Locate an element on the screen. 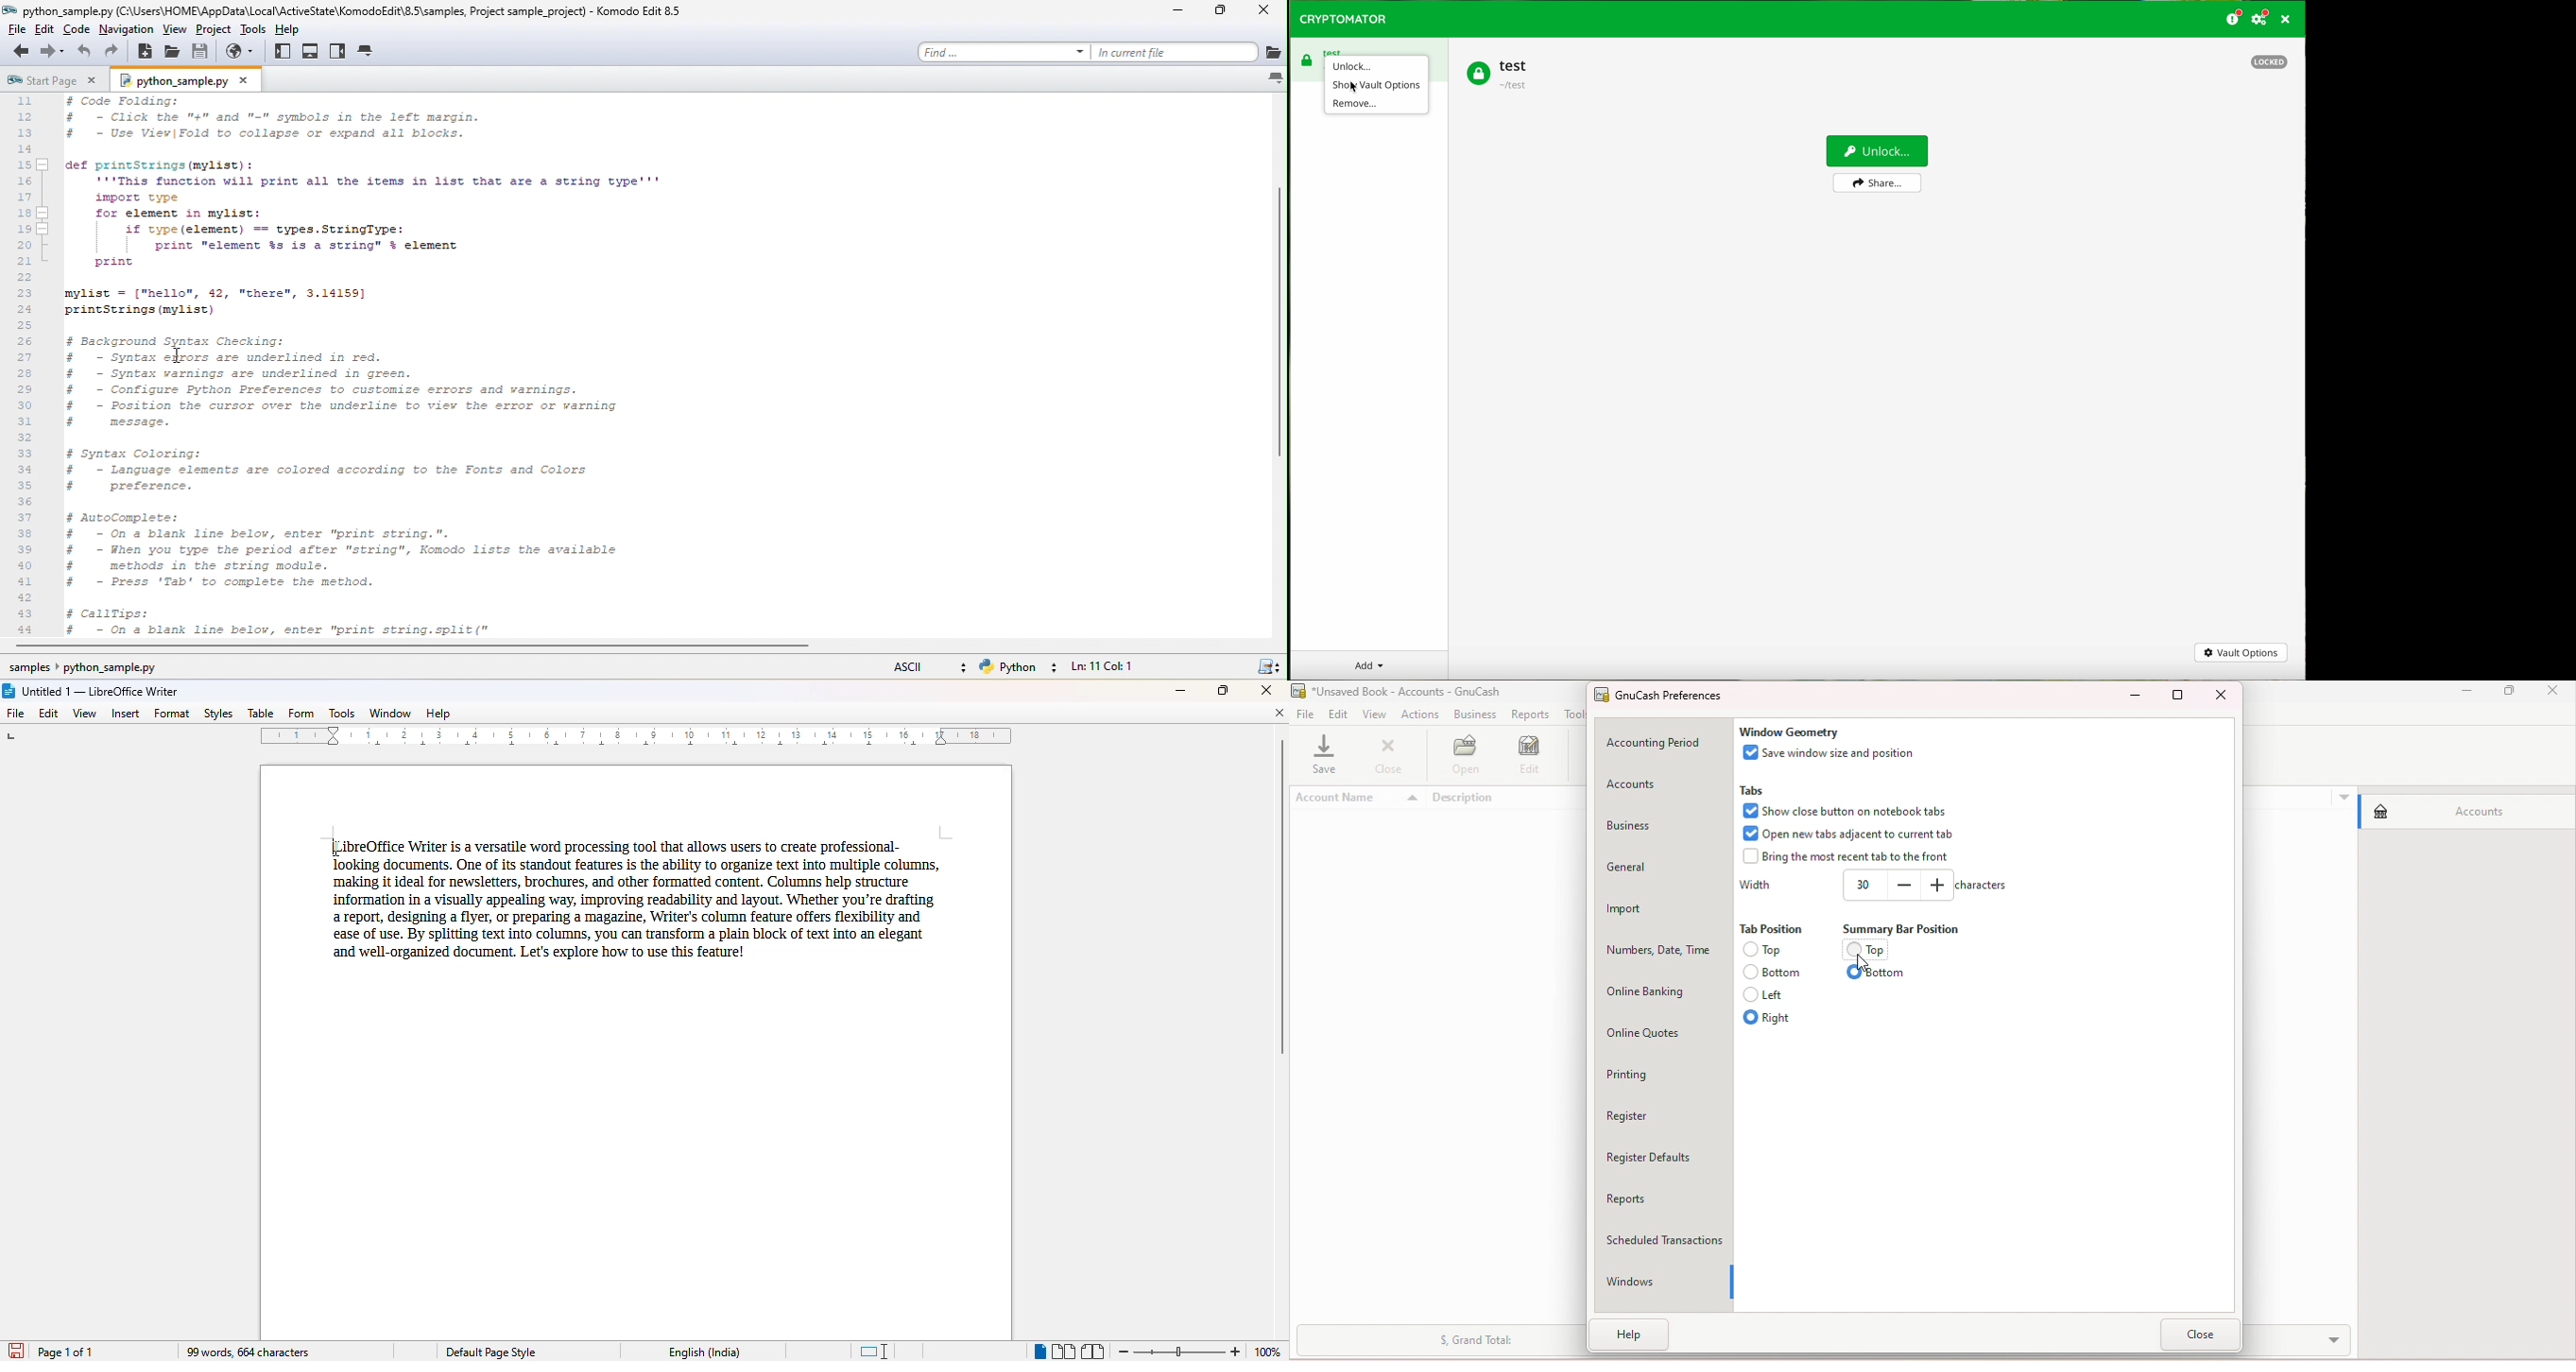 Image resolution: width=2576 pixels, height=1372 pixels. Description is located at coordinates (1507, 798).